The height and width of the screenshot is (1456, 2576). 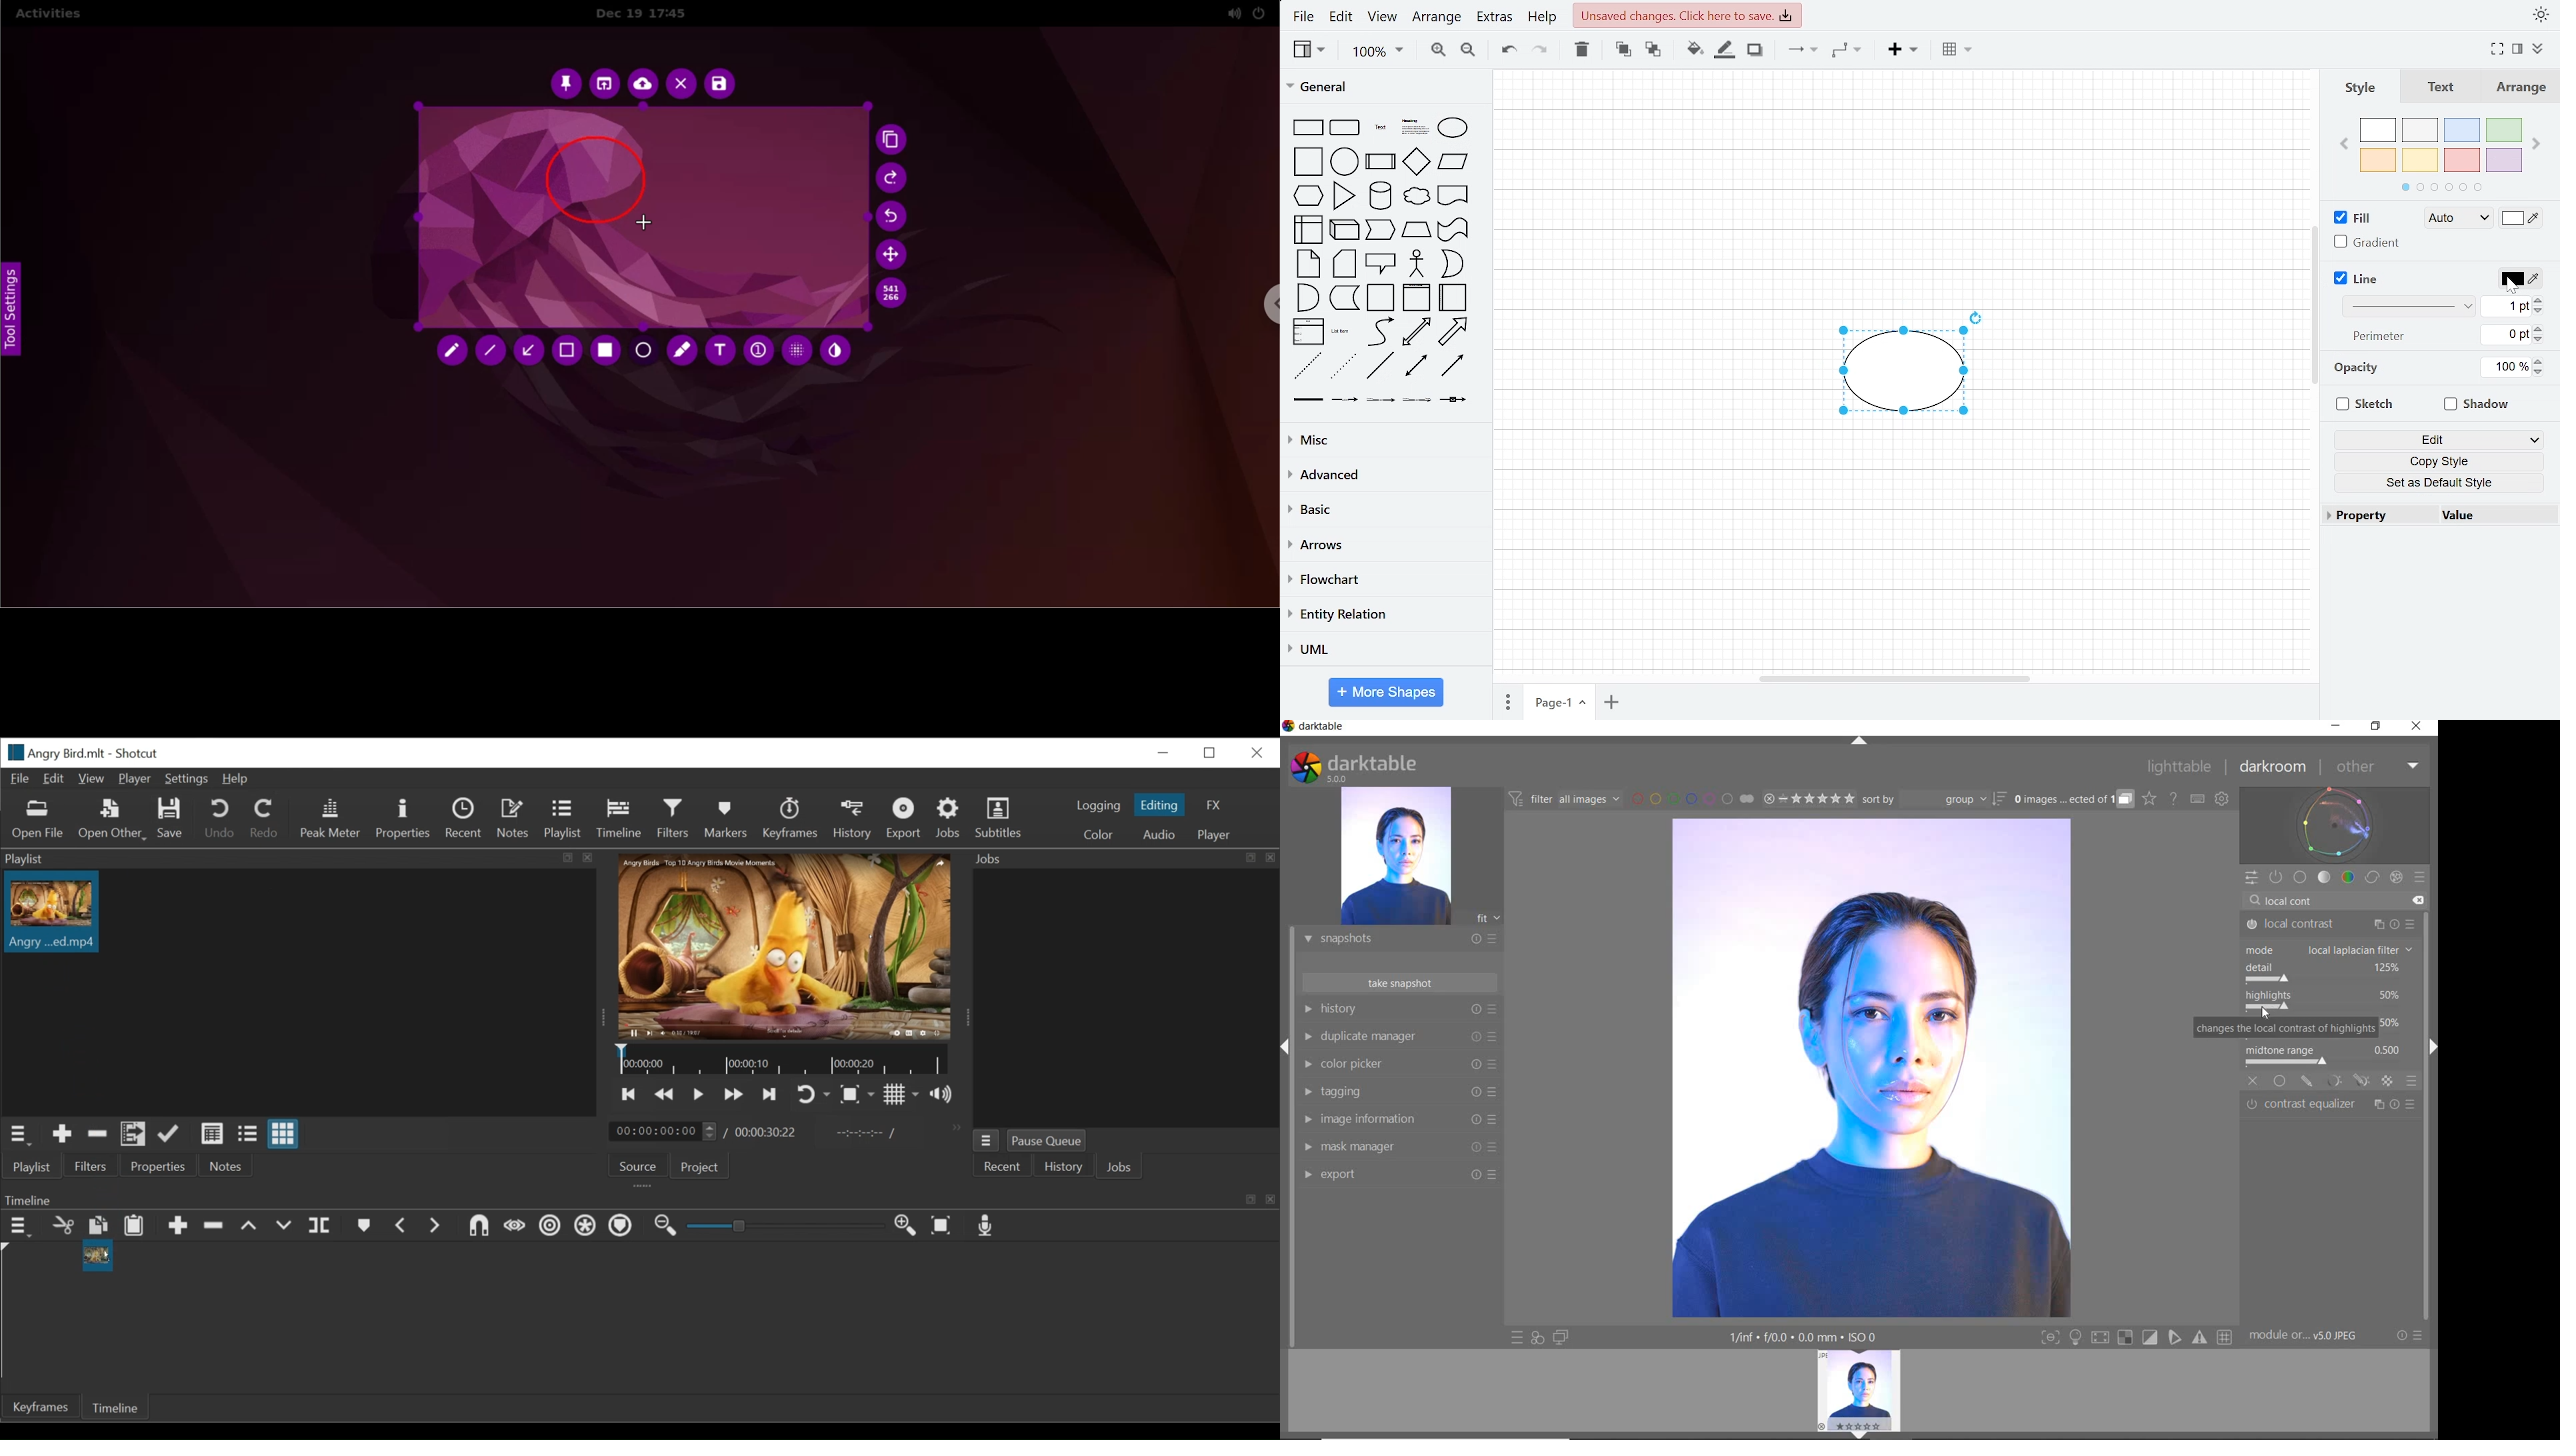 What do you see at coordinates (1380, 332) in the screenshot?
I see `curve` at bounding box center [1380, 332].